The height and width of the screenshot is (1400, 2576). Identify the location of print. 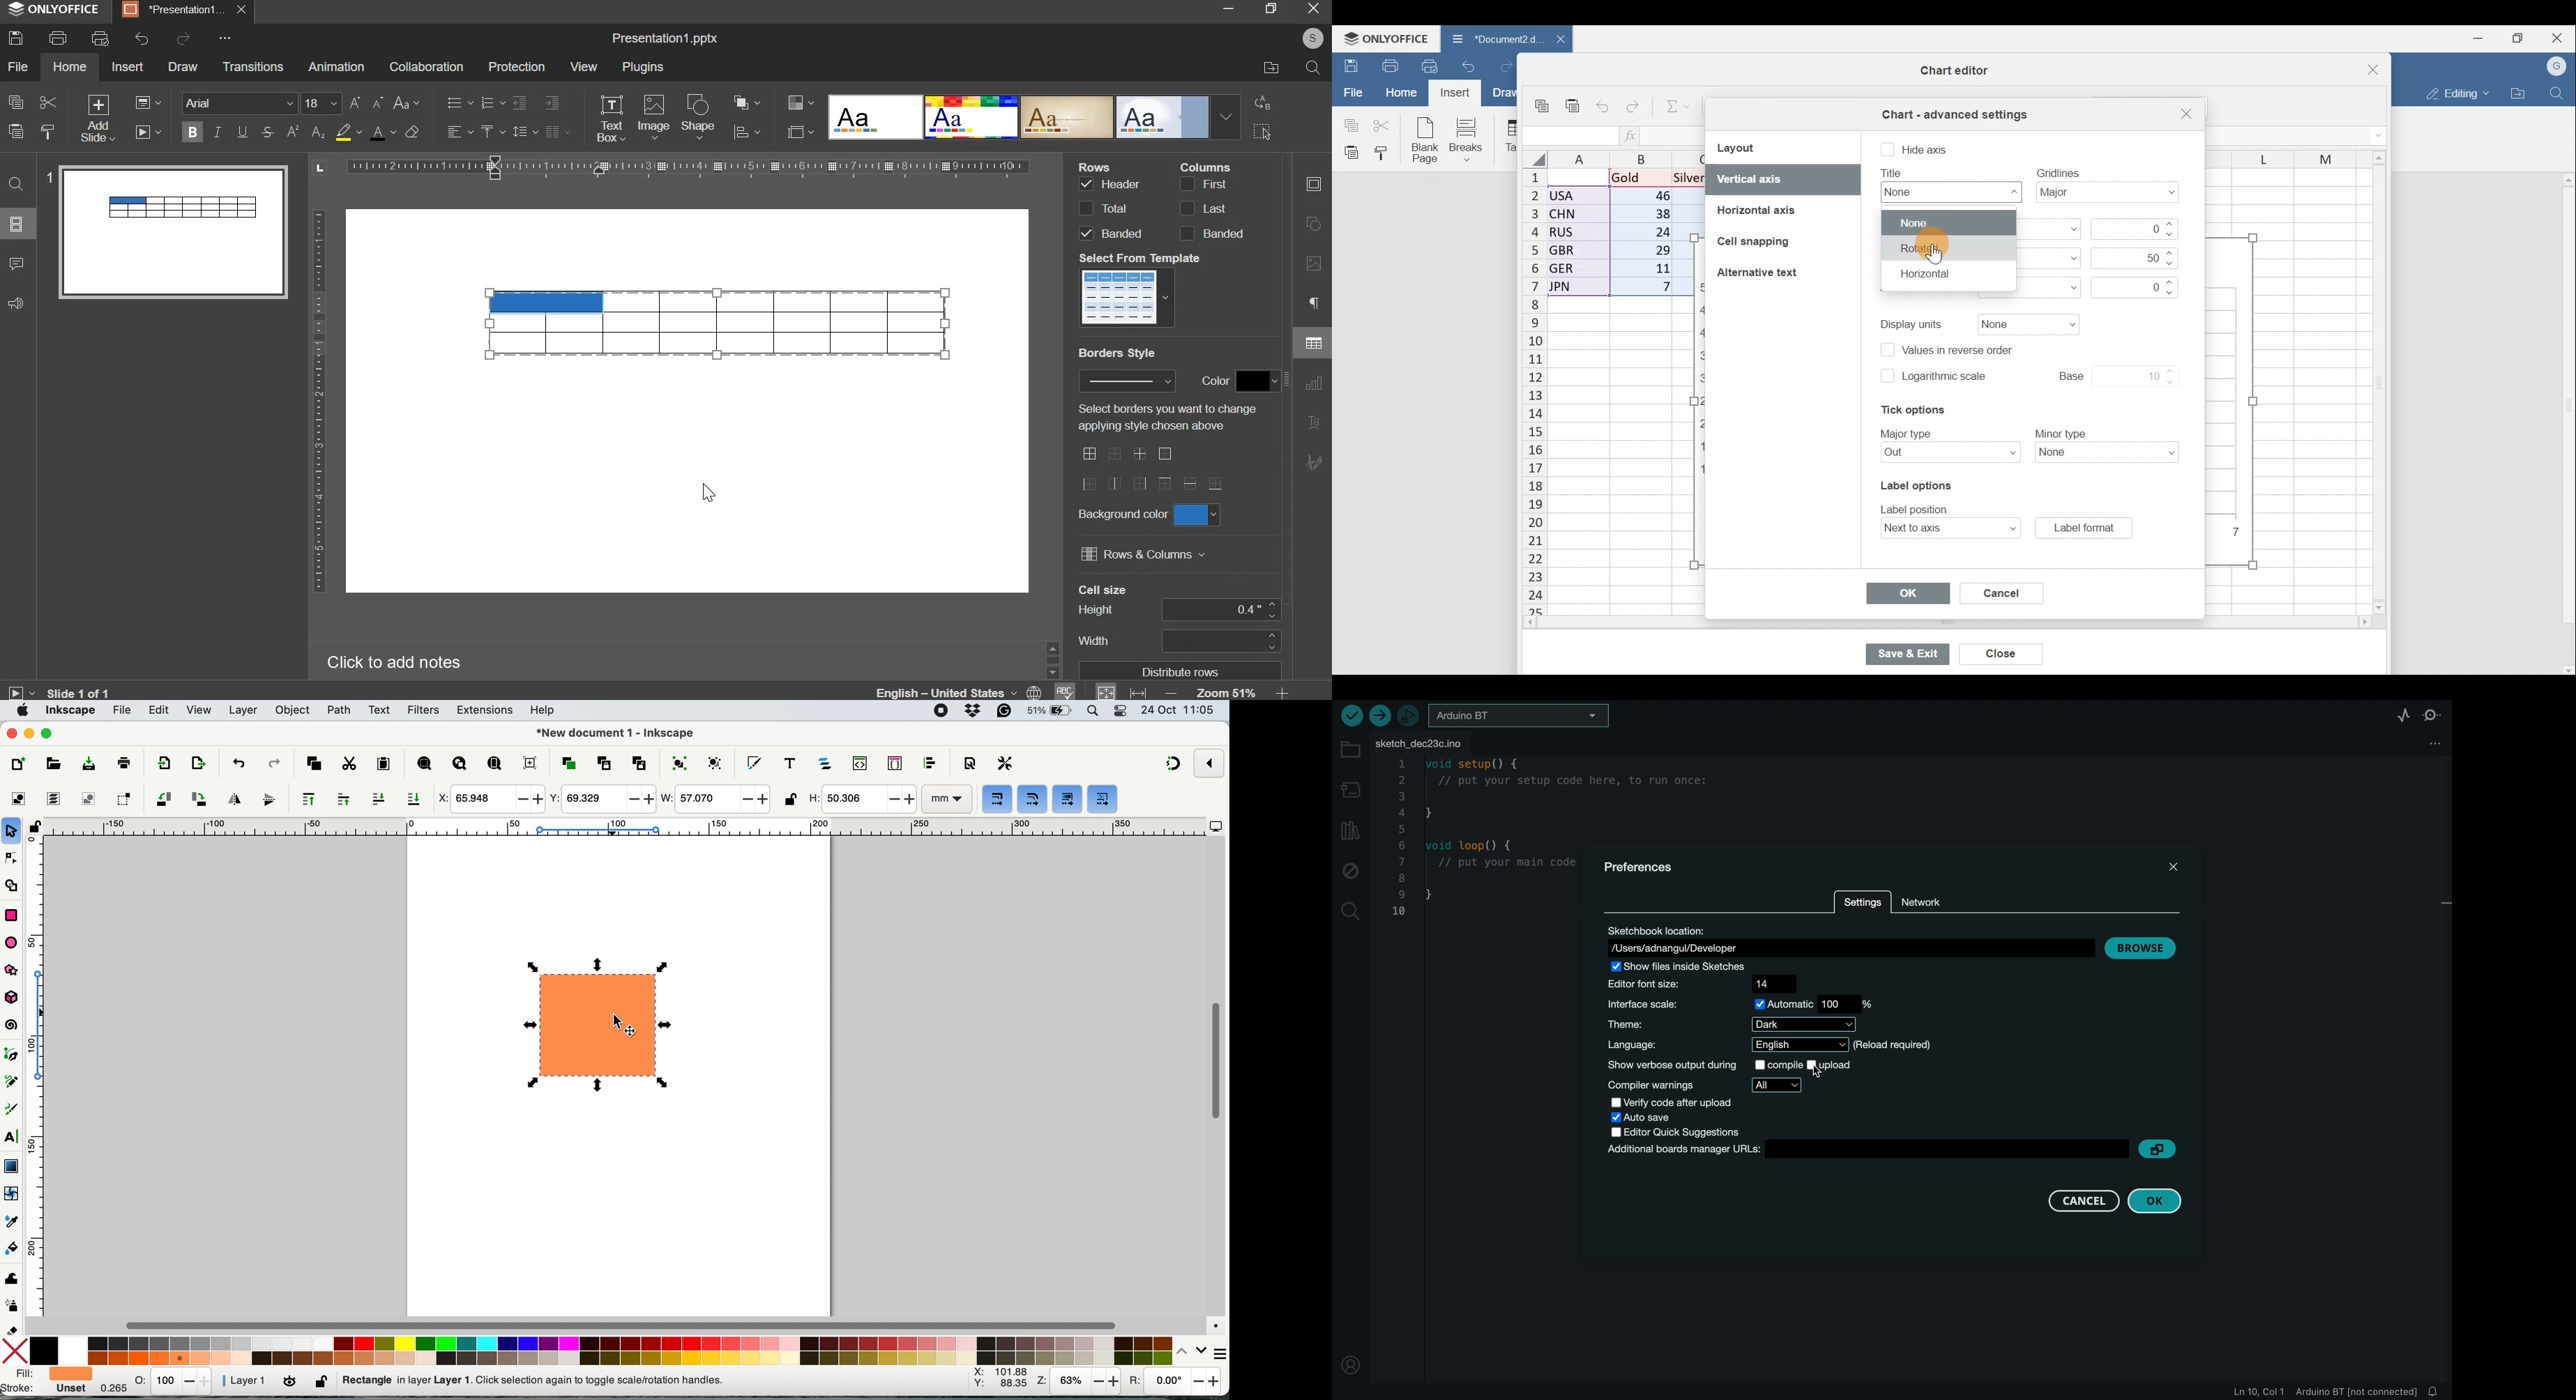
(124, 762).